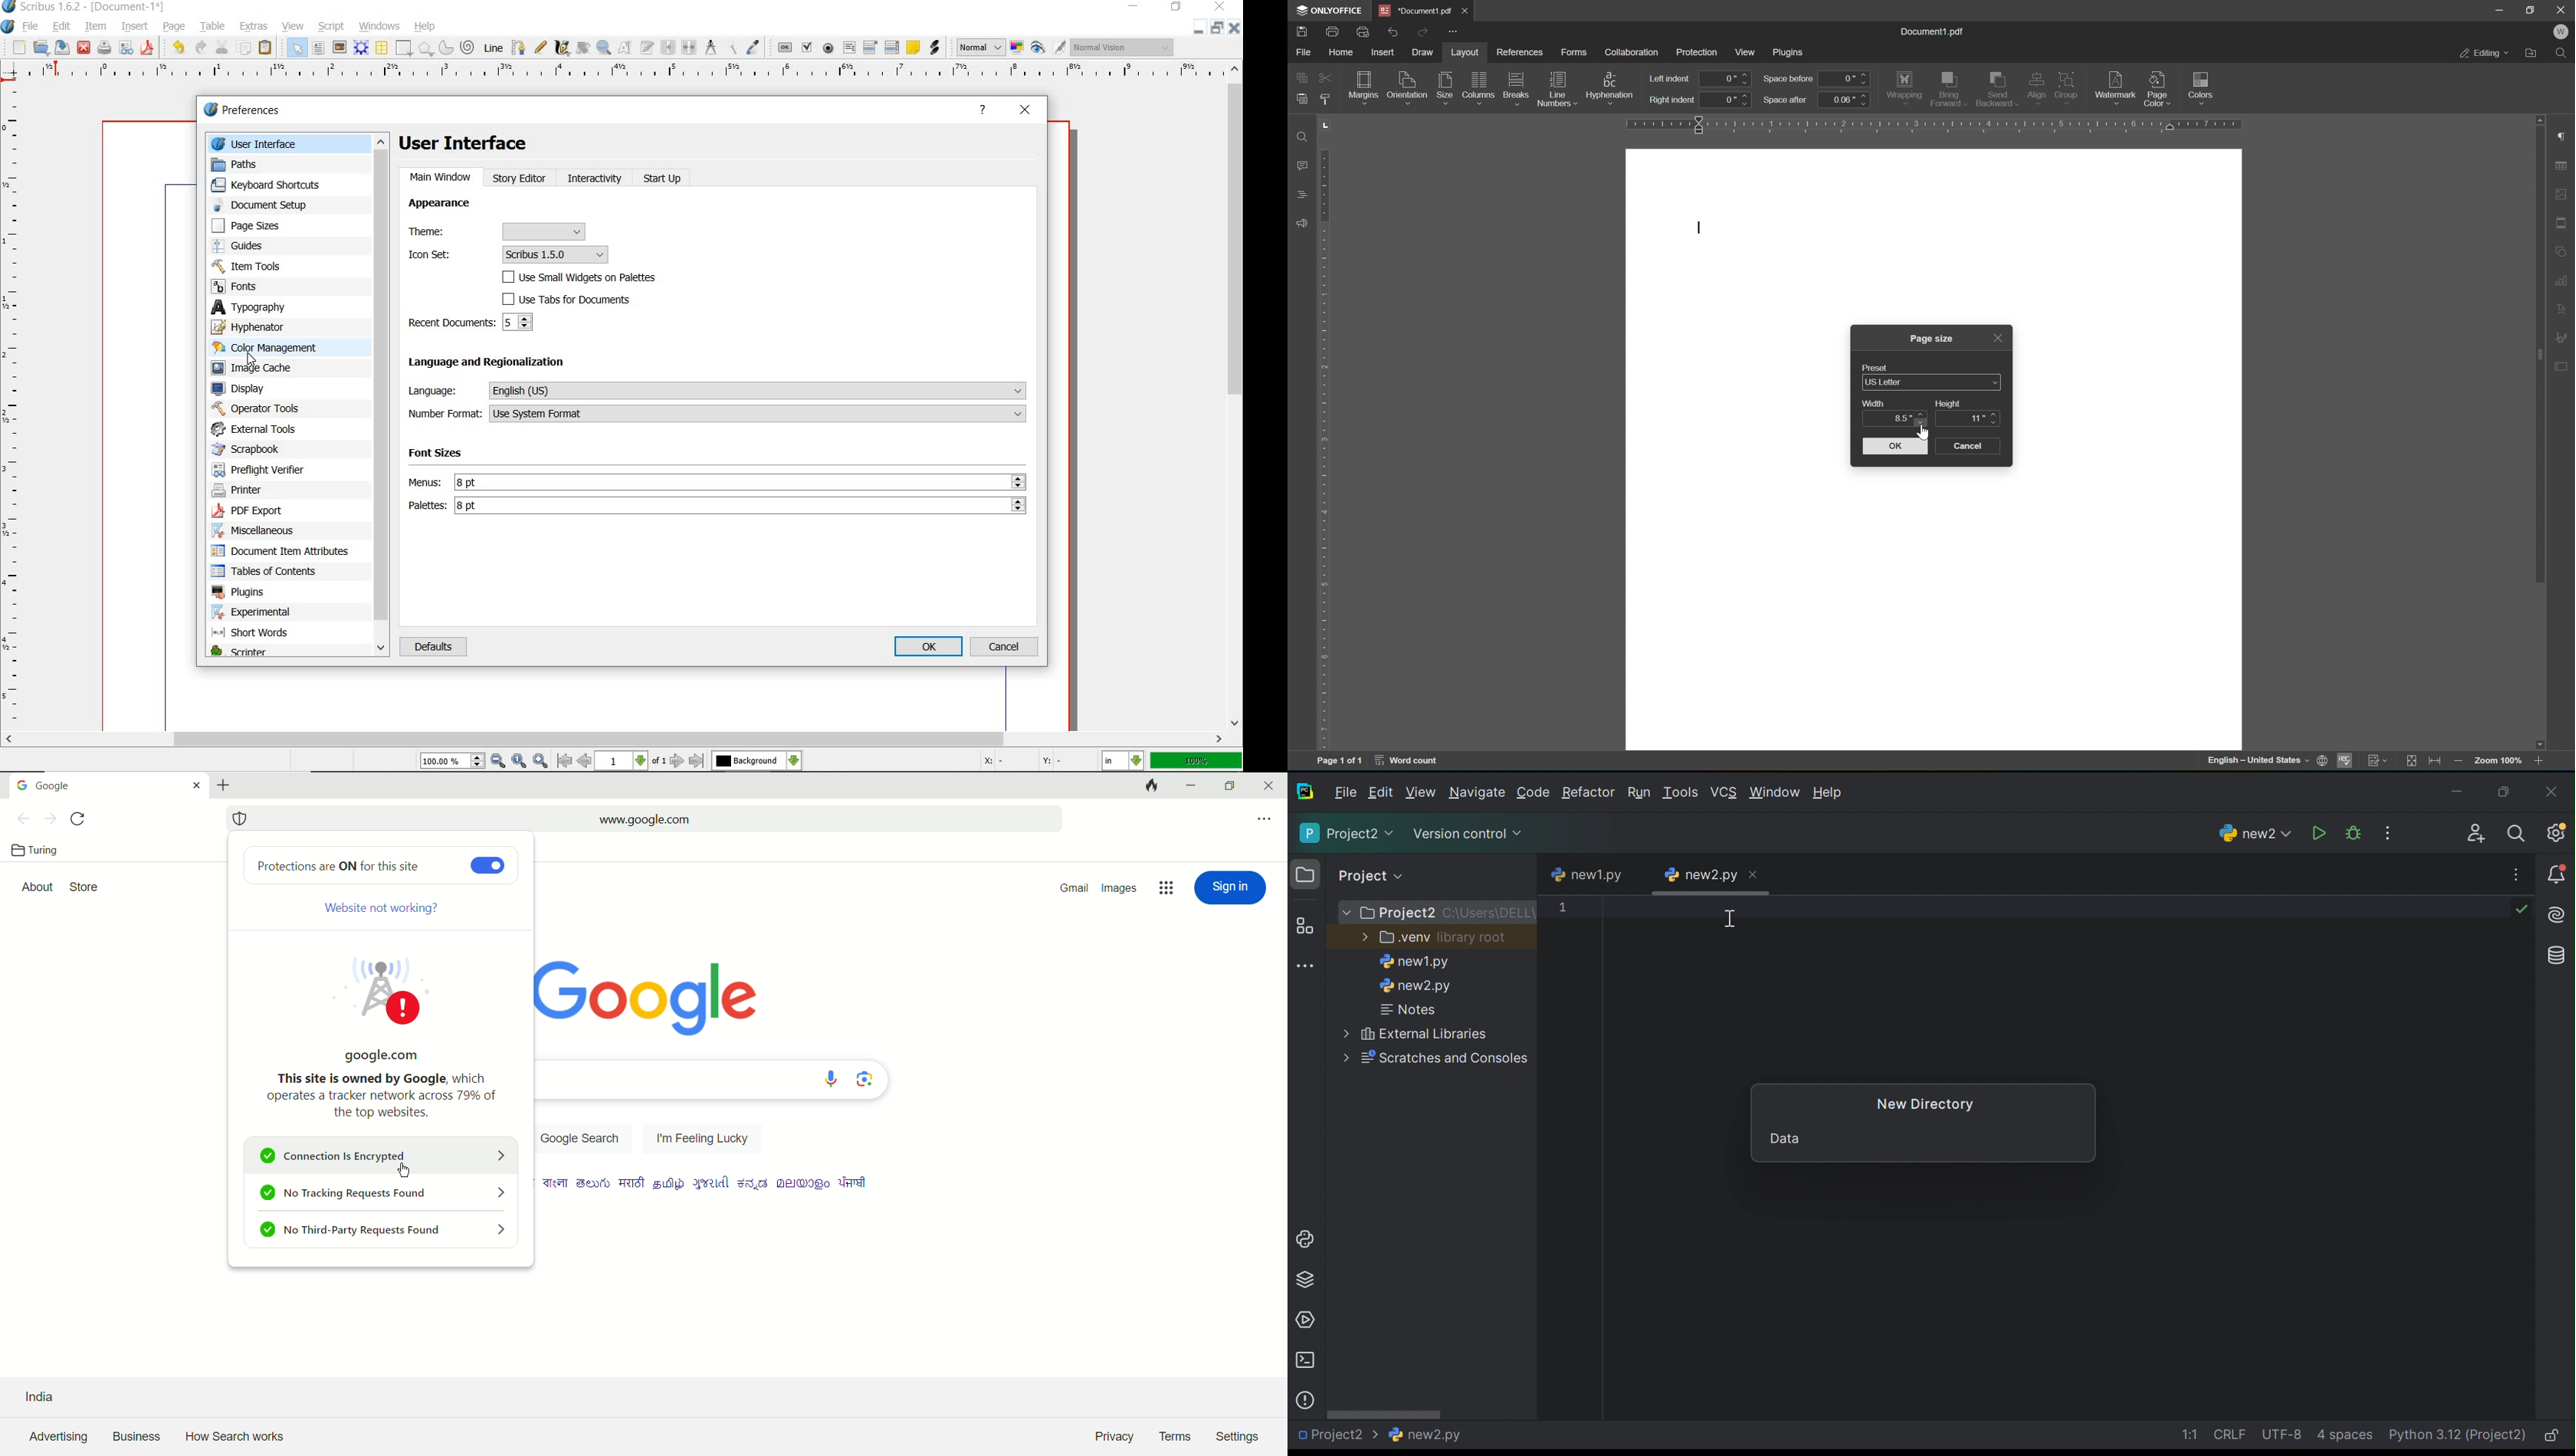 The image size is (2576, 1456). What do you see at coordinates (268, 49) in the screenshot?
I see `paste` at bounding box center [268, 49].